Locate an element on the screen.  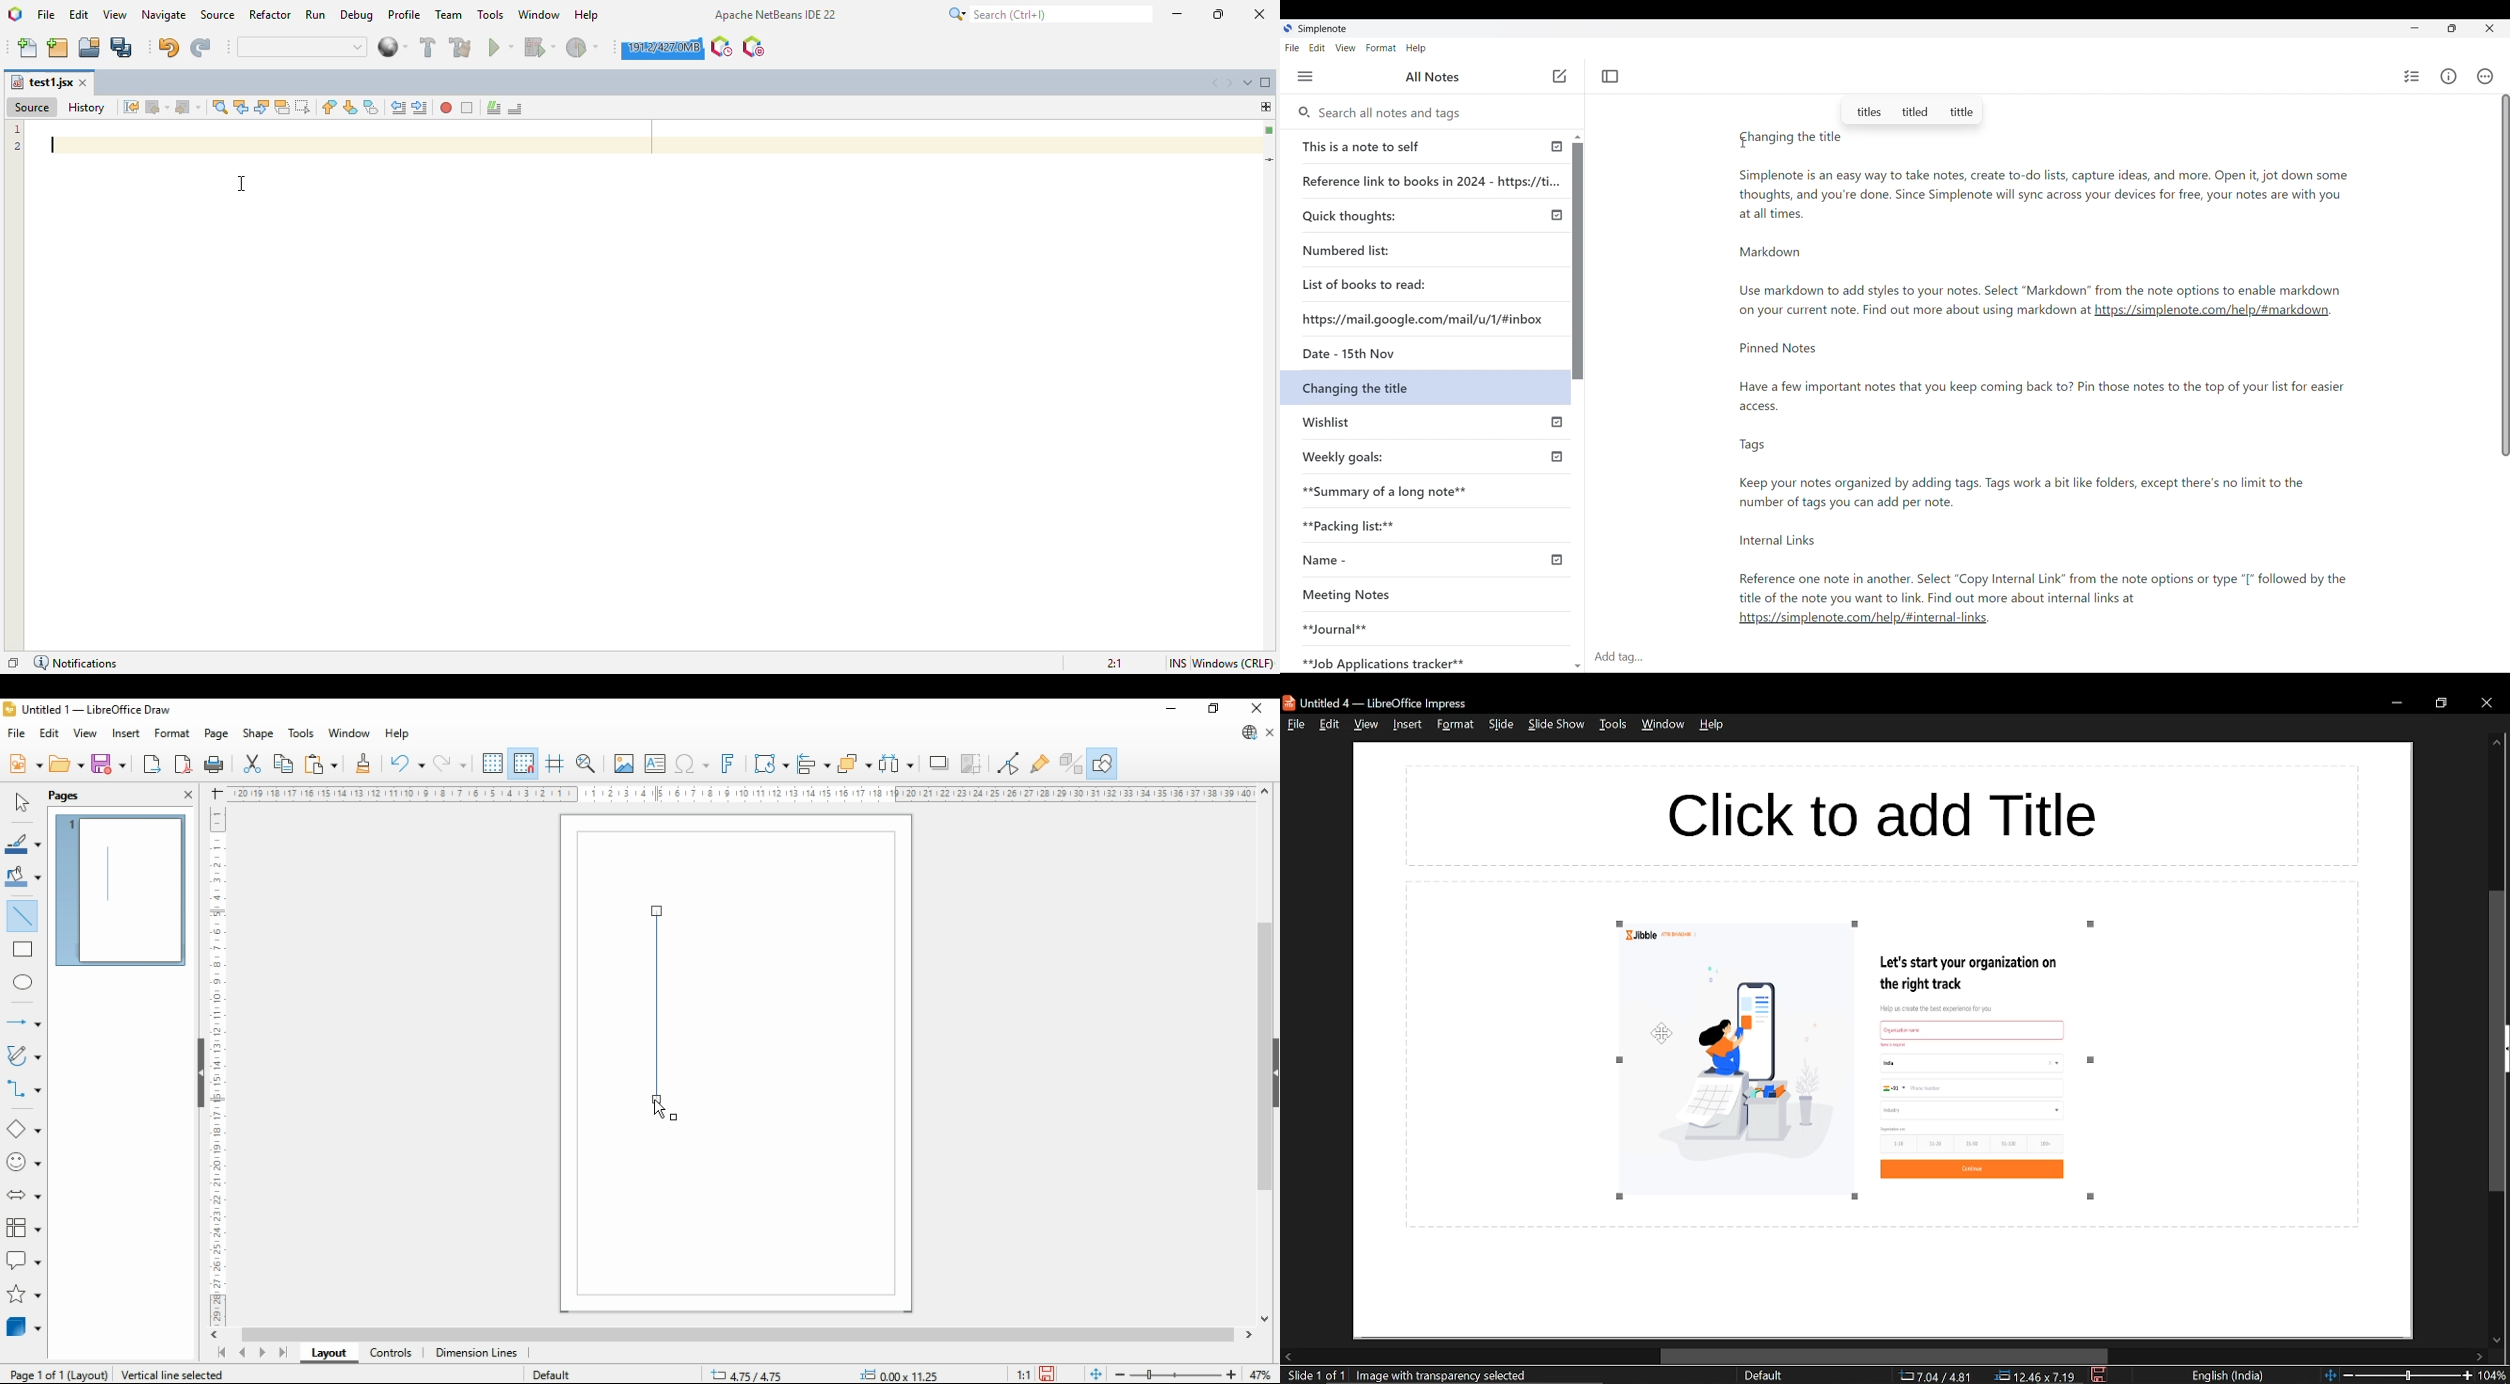
move down is located at coordinates (2495, 1338).